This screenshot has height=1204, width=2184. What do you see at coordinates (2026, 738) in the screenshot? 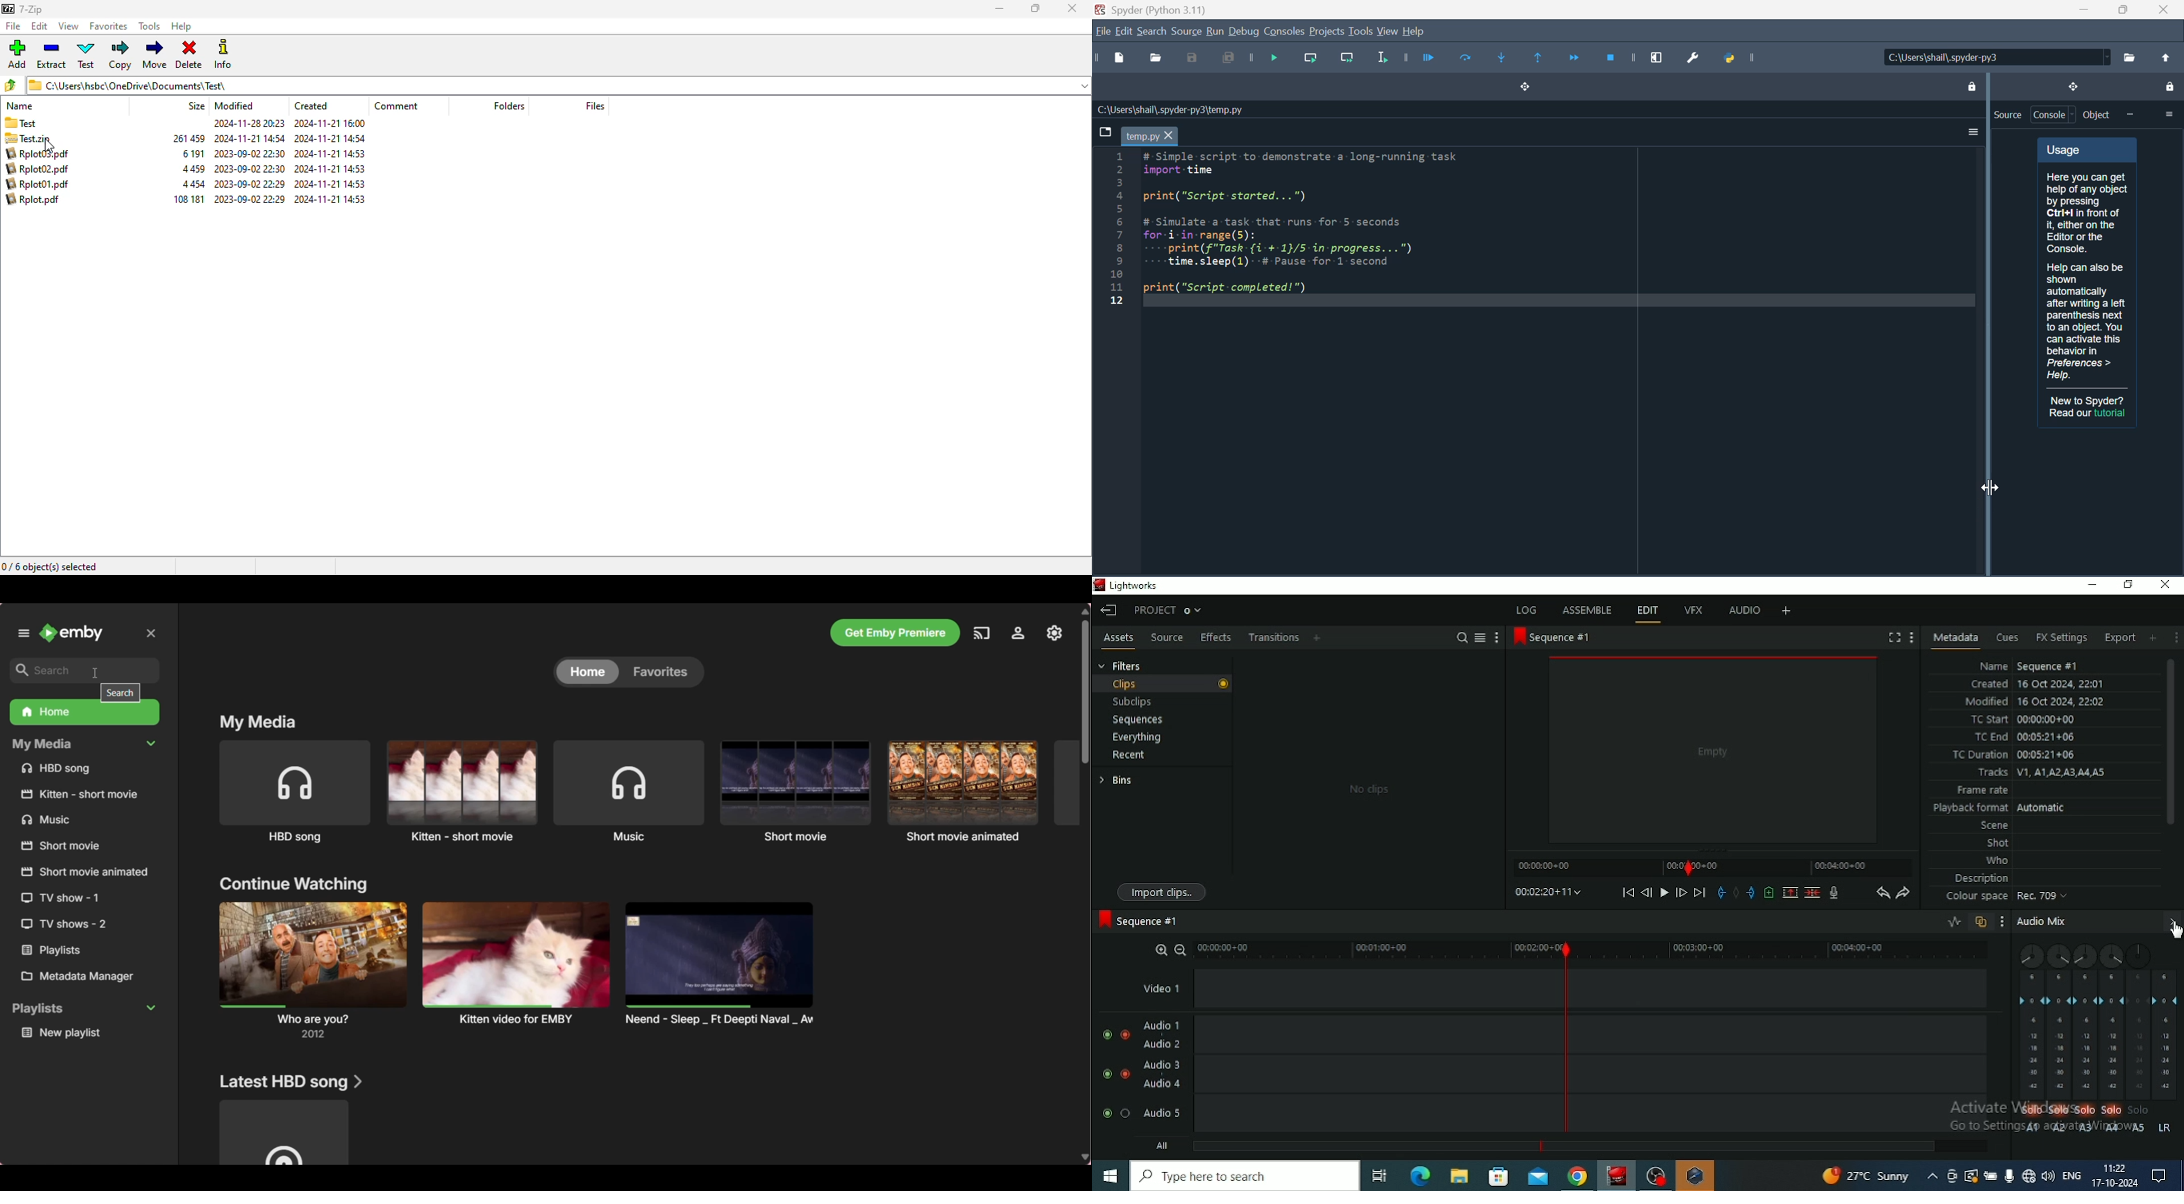
I see `TC End` at bounding box center [2026, 738].